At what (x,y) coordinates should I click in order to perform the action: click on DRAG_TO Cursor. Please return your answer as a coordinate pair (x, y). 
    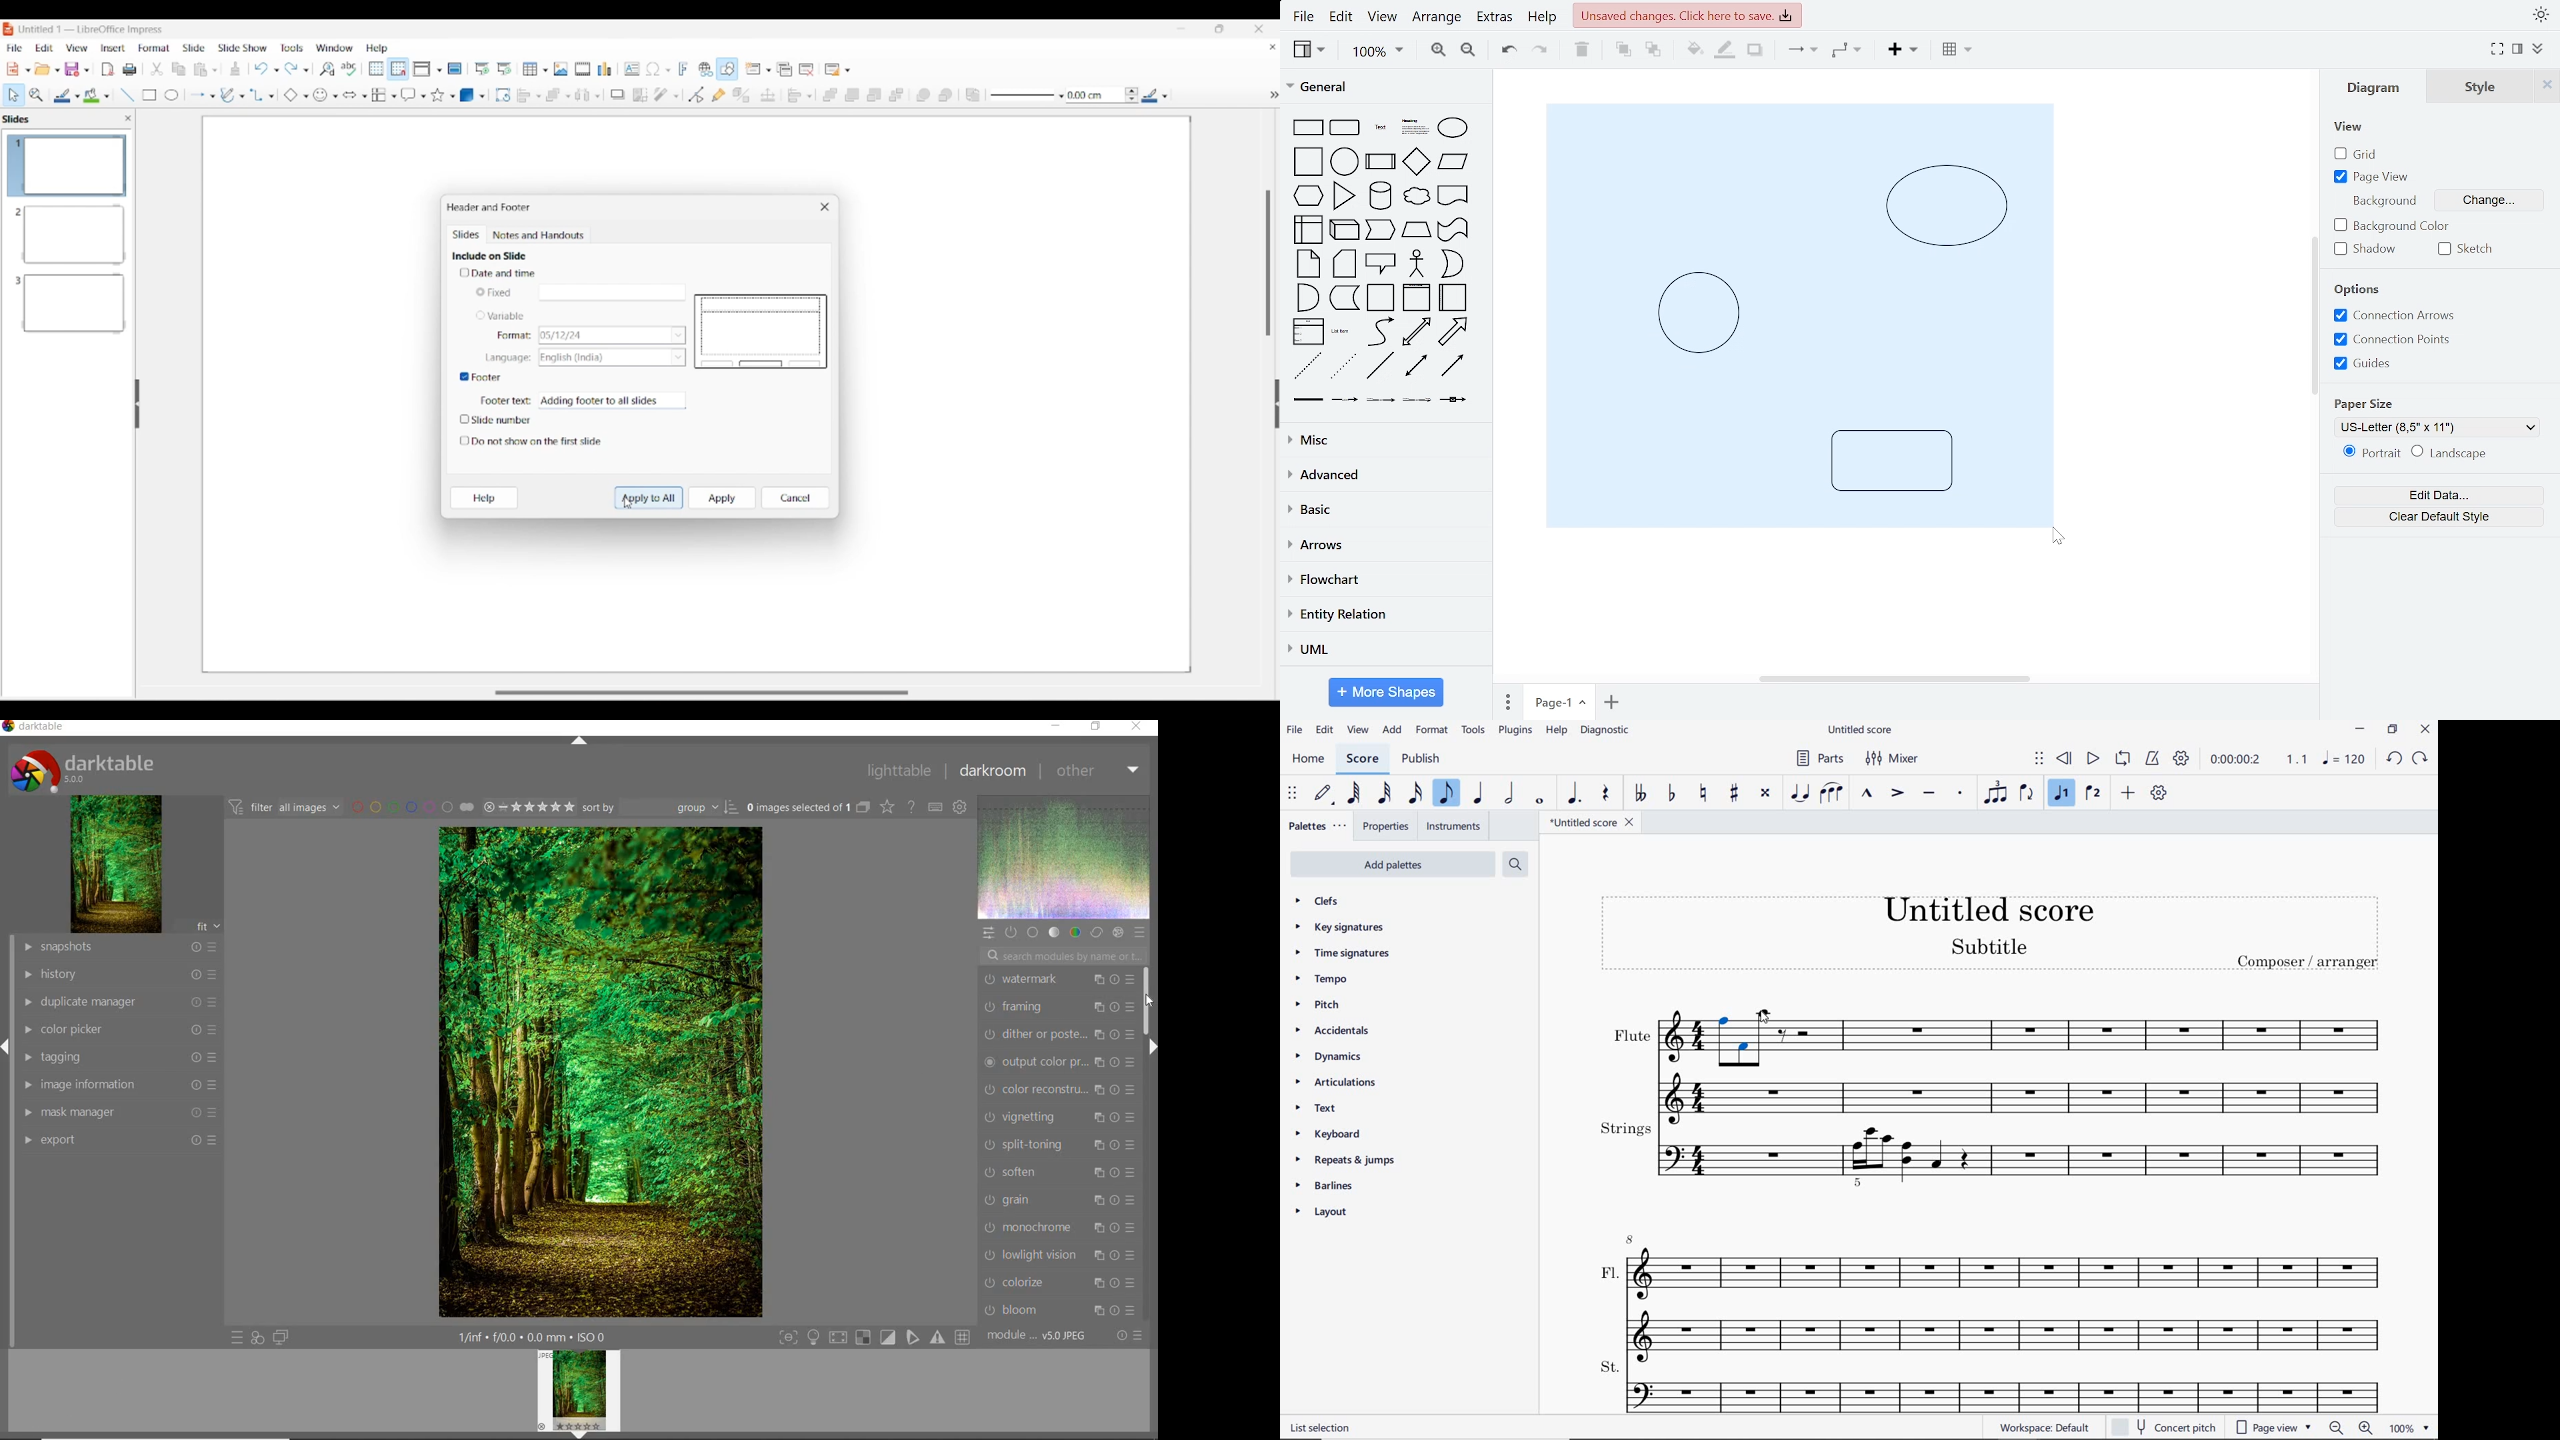
    Looking at the image, I should click on (2062, 538).